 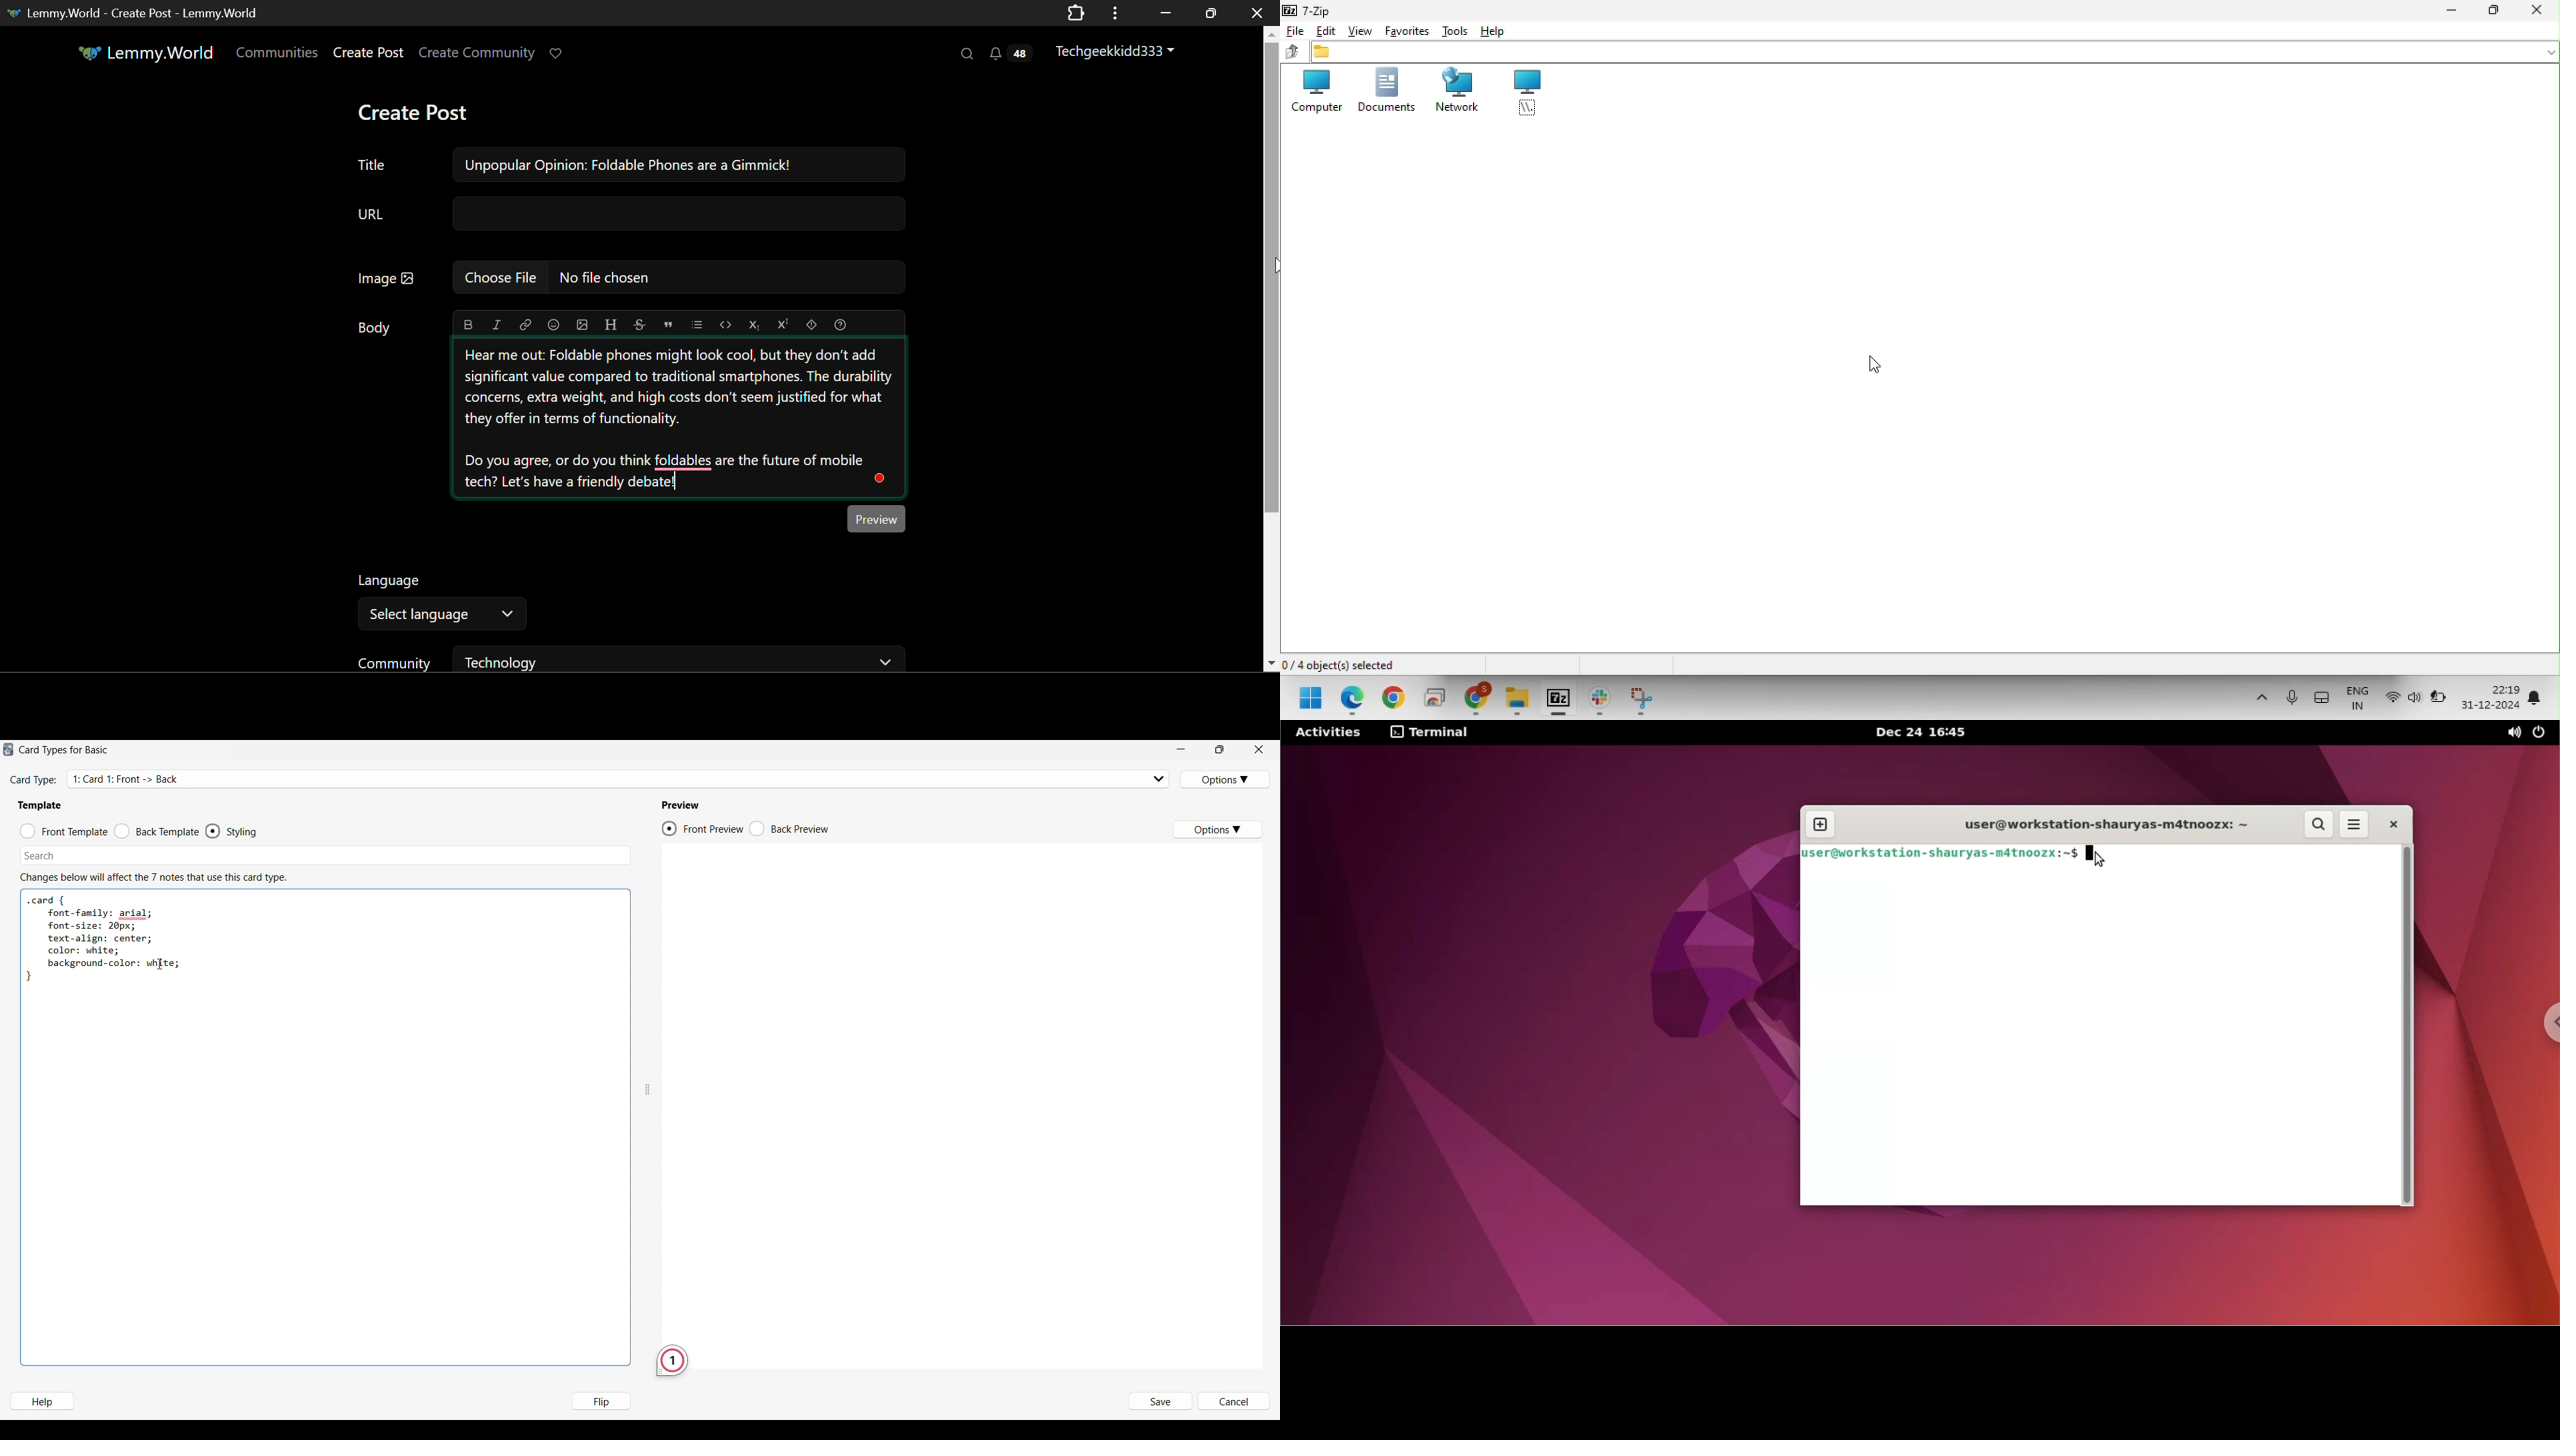 What do you see at coordinates (1597, 701) in the screenshot?
I see `slack` at bounding box center [1597, 701].